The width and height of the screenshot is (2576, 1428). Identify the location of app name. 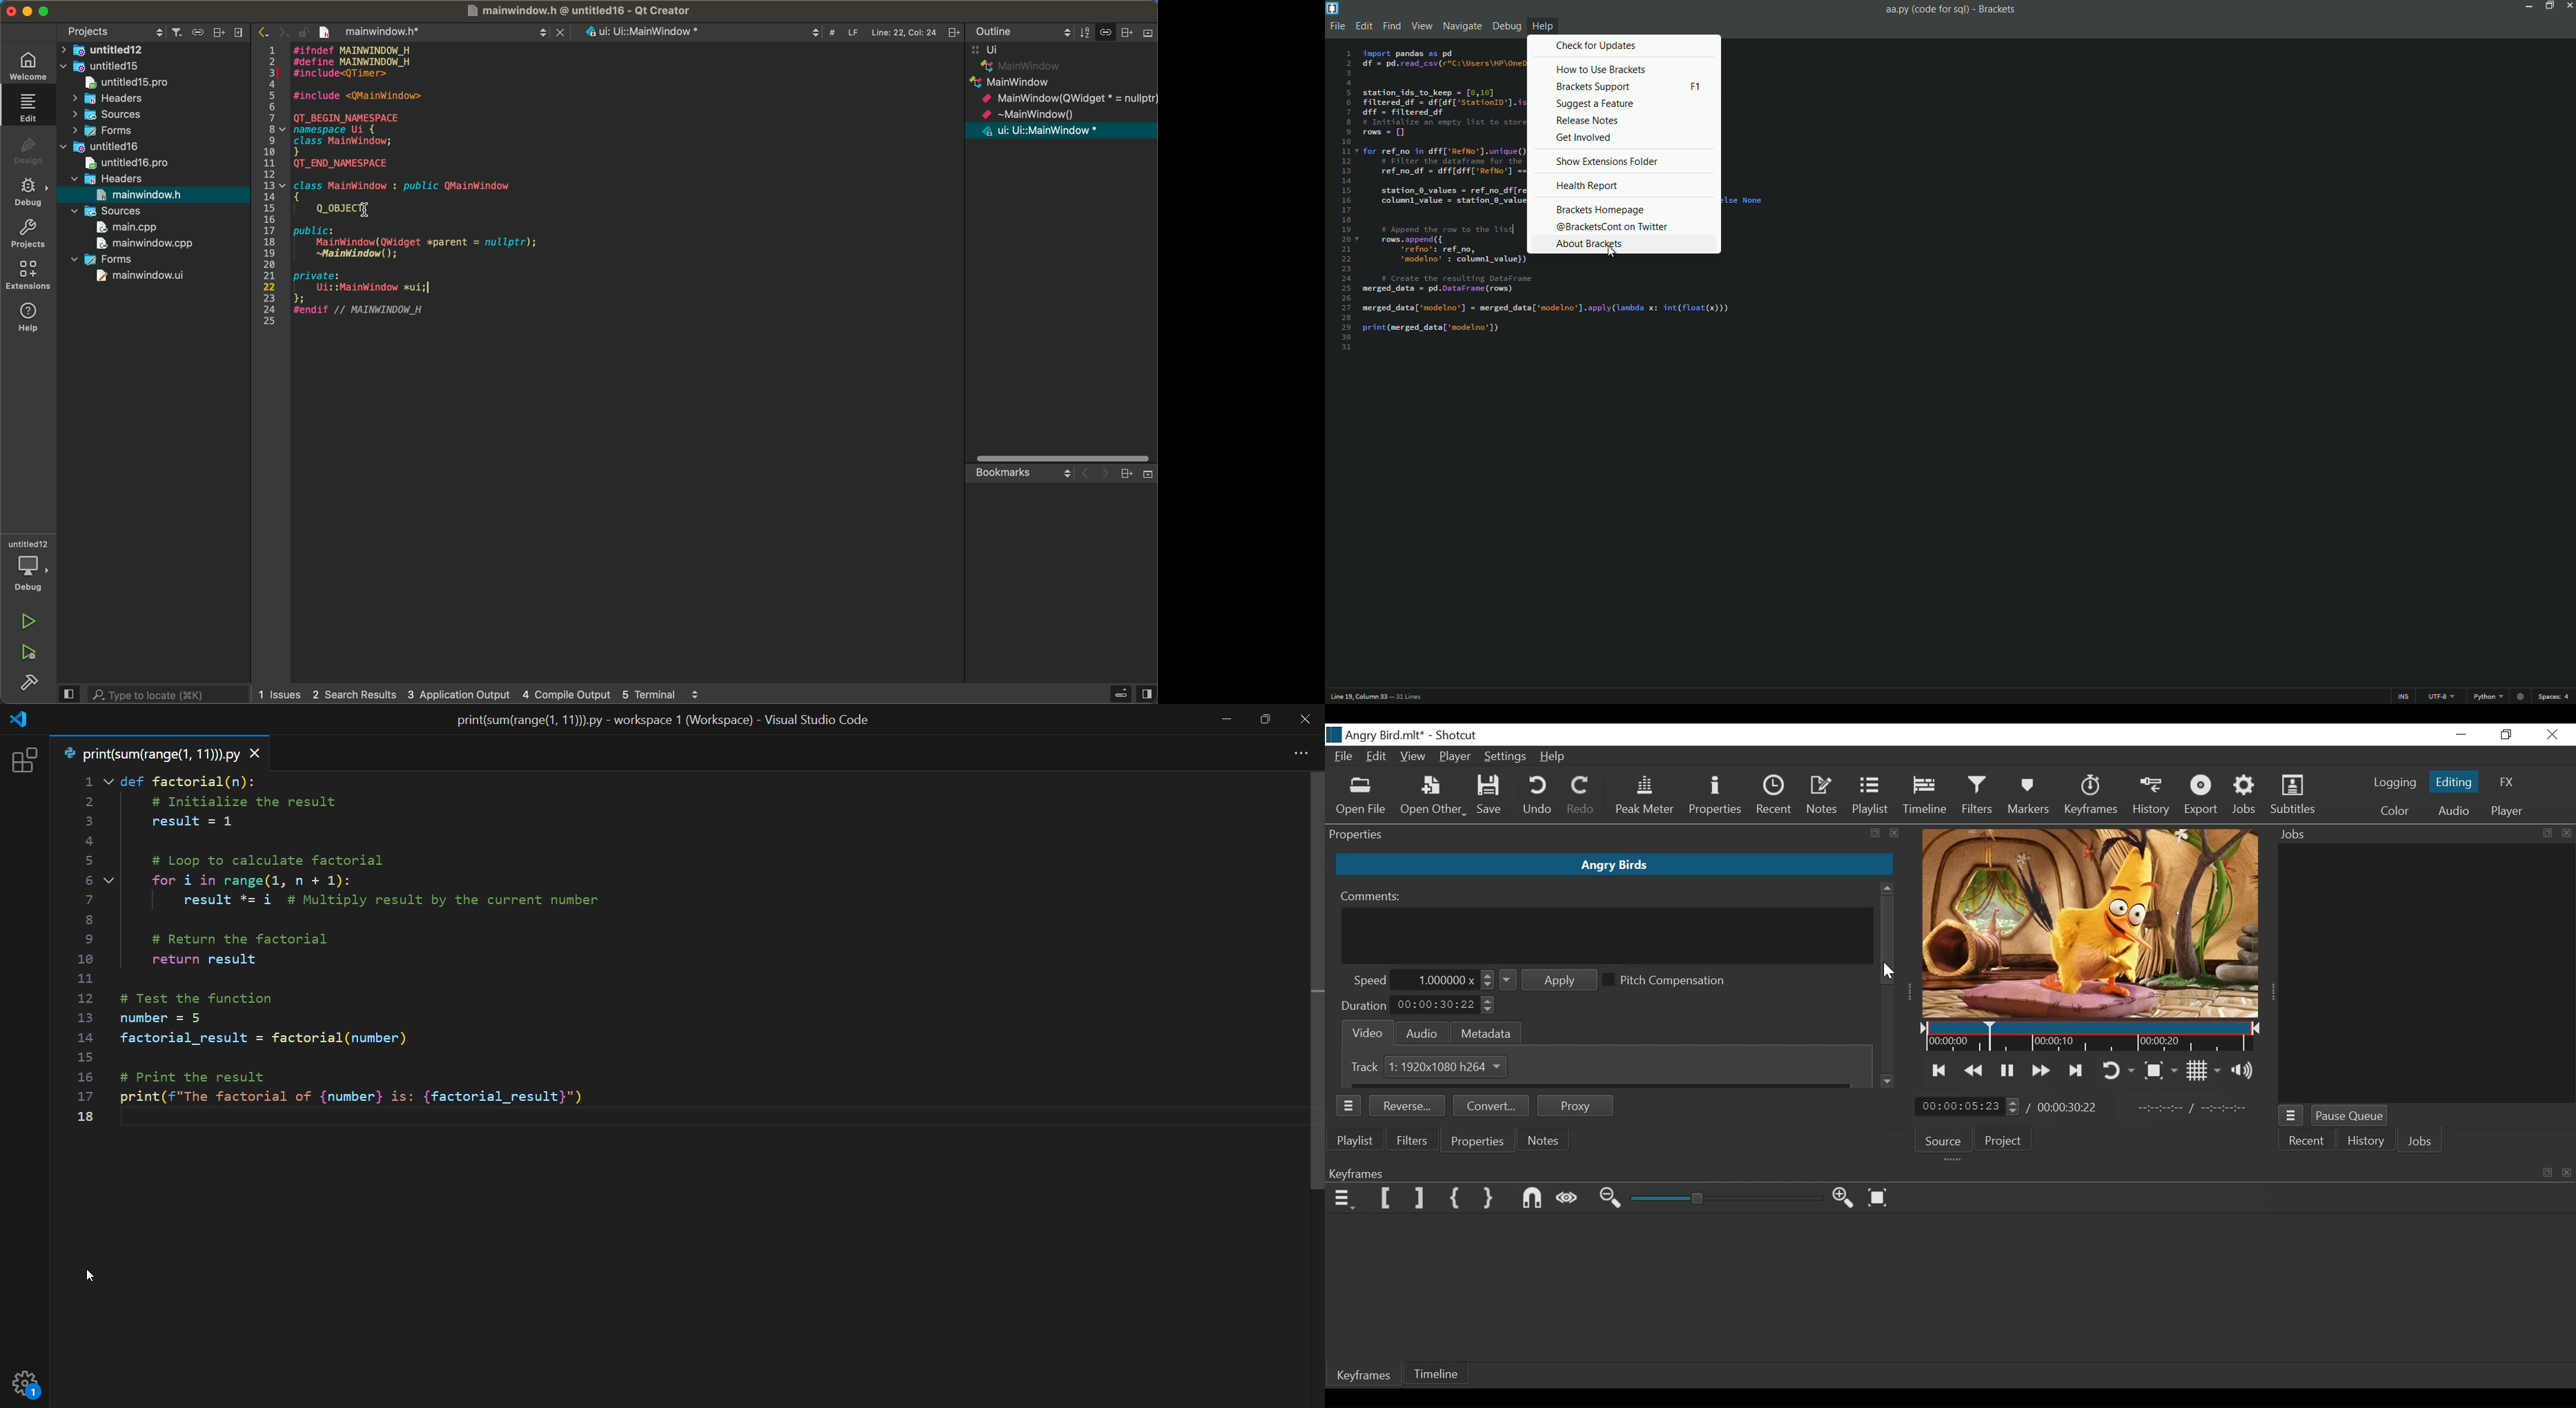
(1998, 9).